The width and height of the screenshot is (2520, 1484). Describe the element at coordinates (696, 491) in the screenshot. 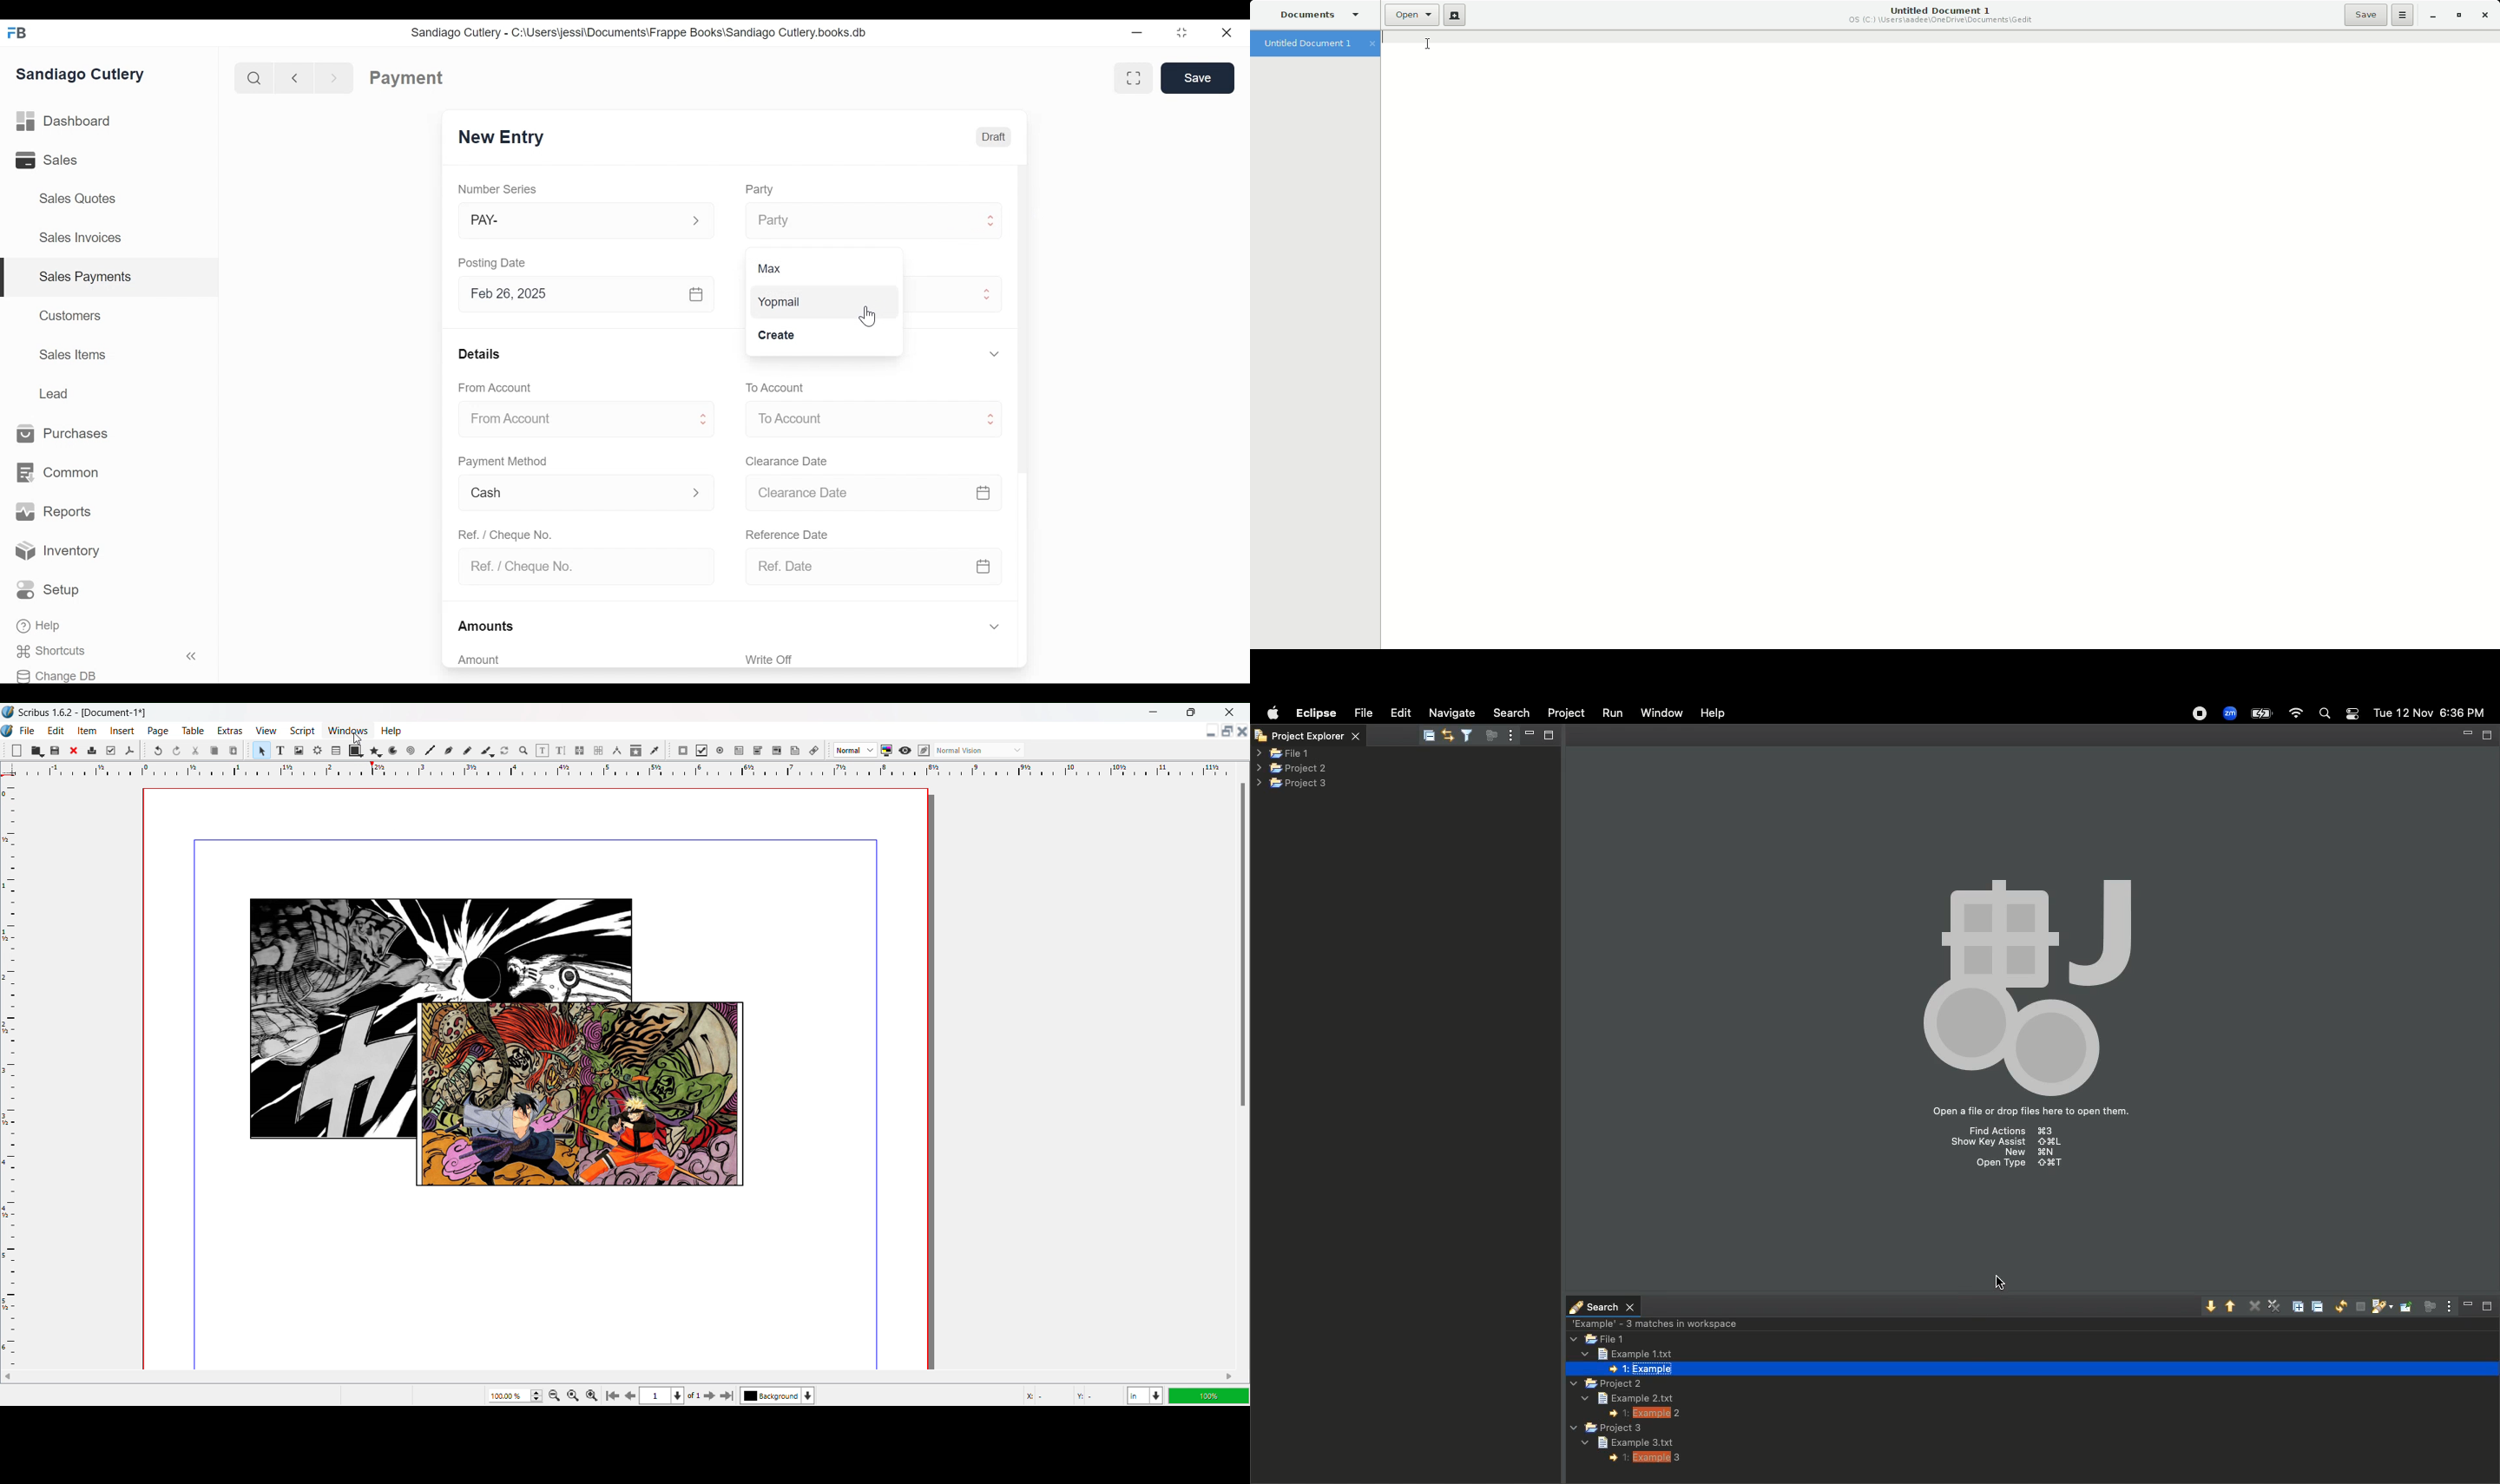

I see `Expand` at that location.